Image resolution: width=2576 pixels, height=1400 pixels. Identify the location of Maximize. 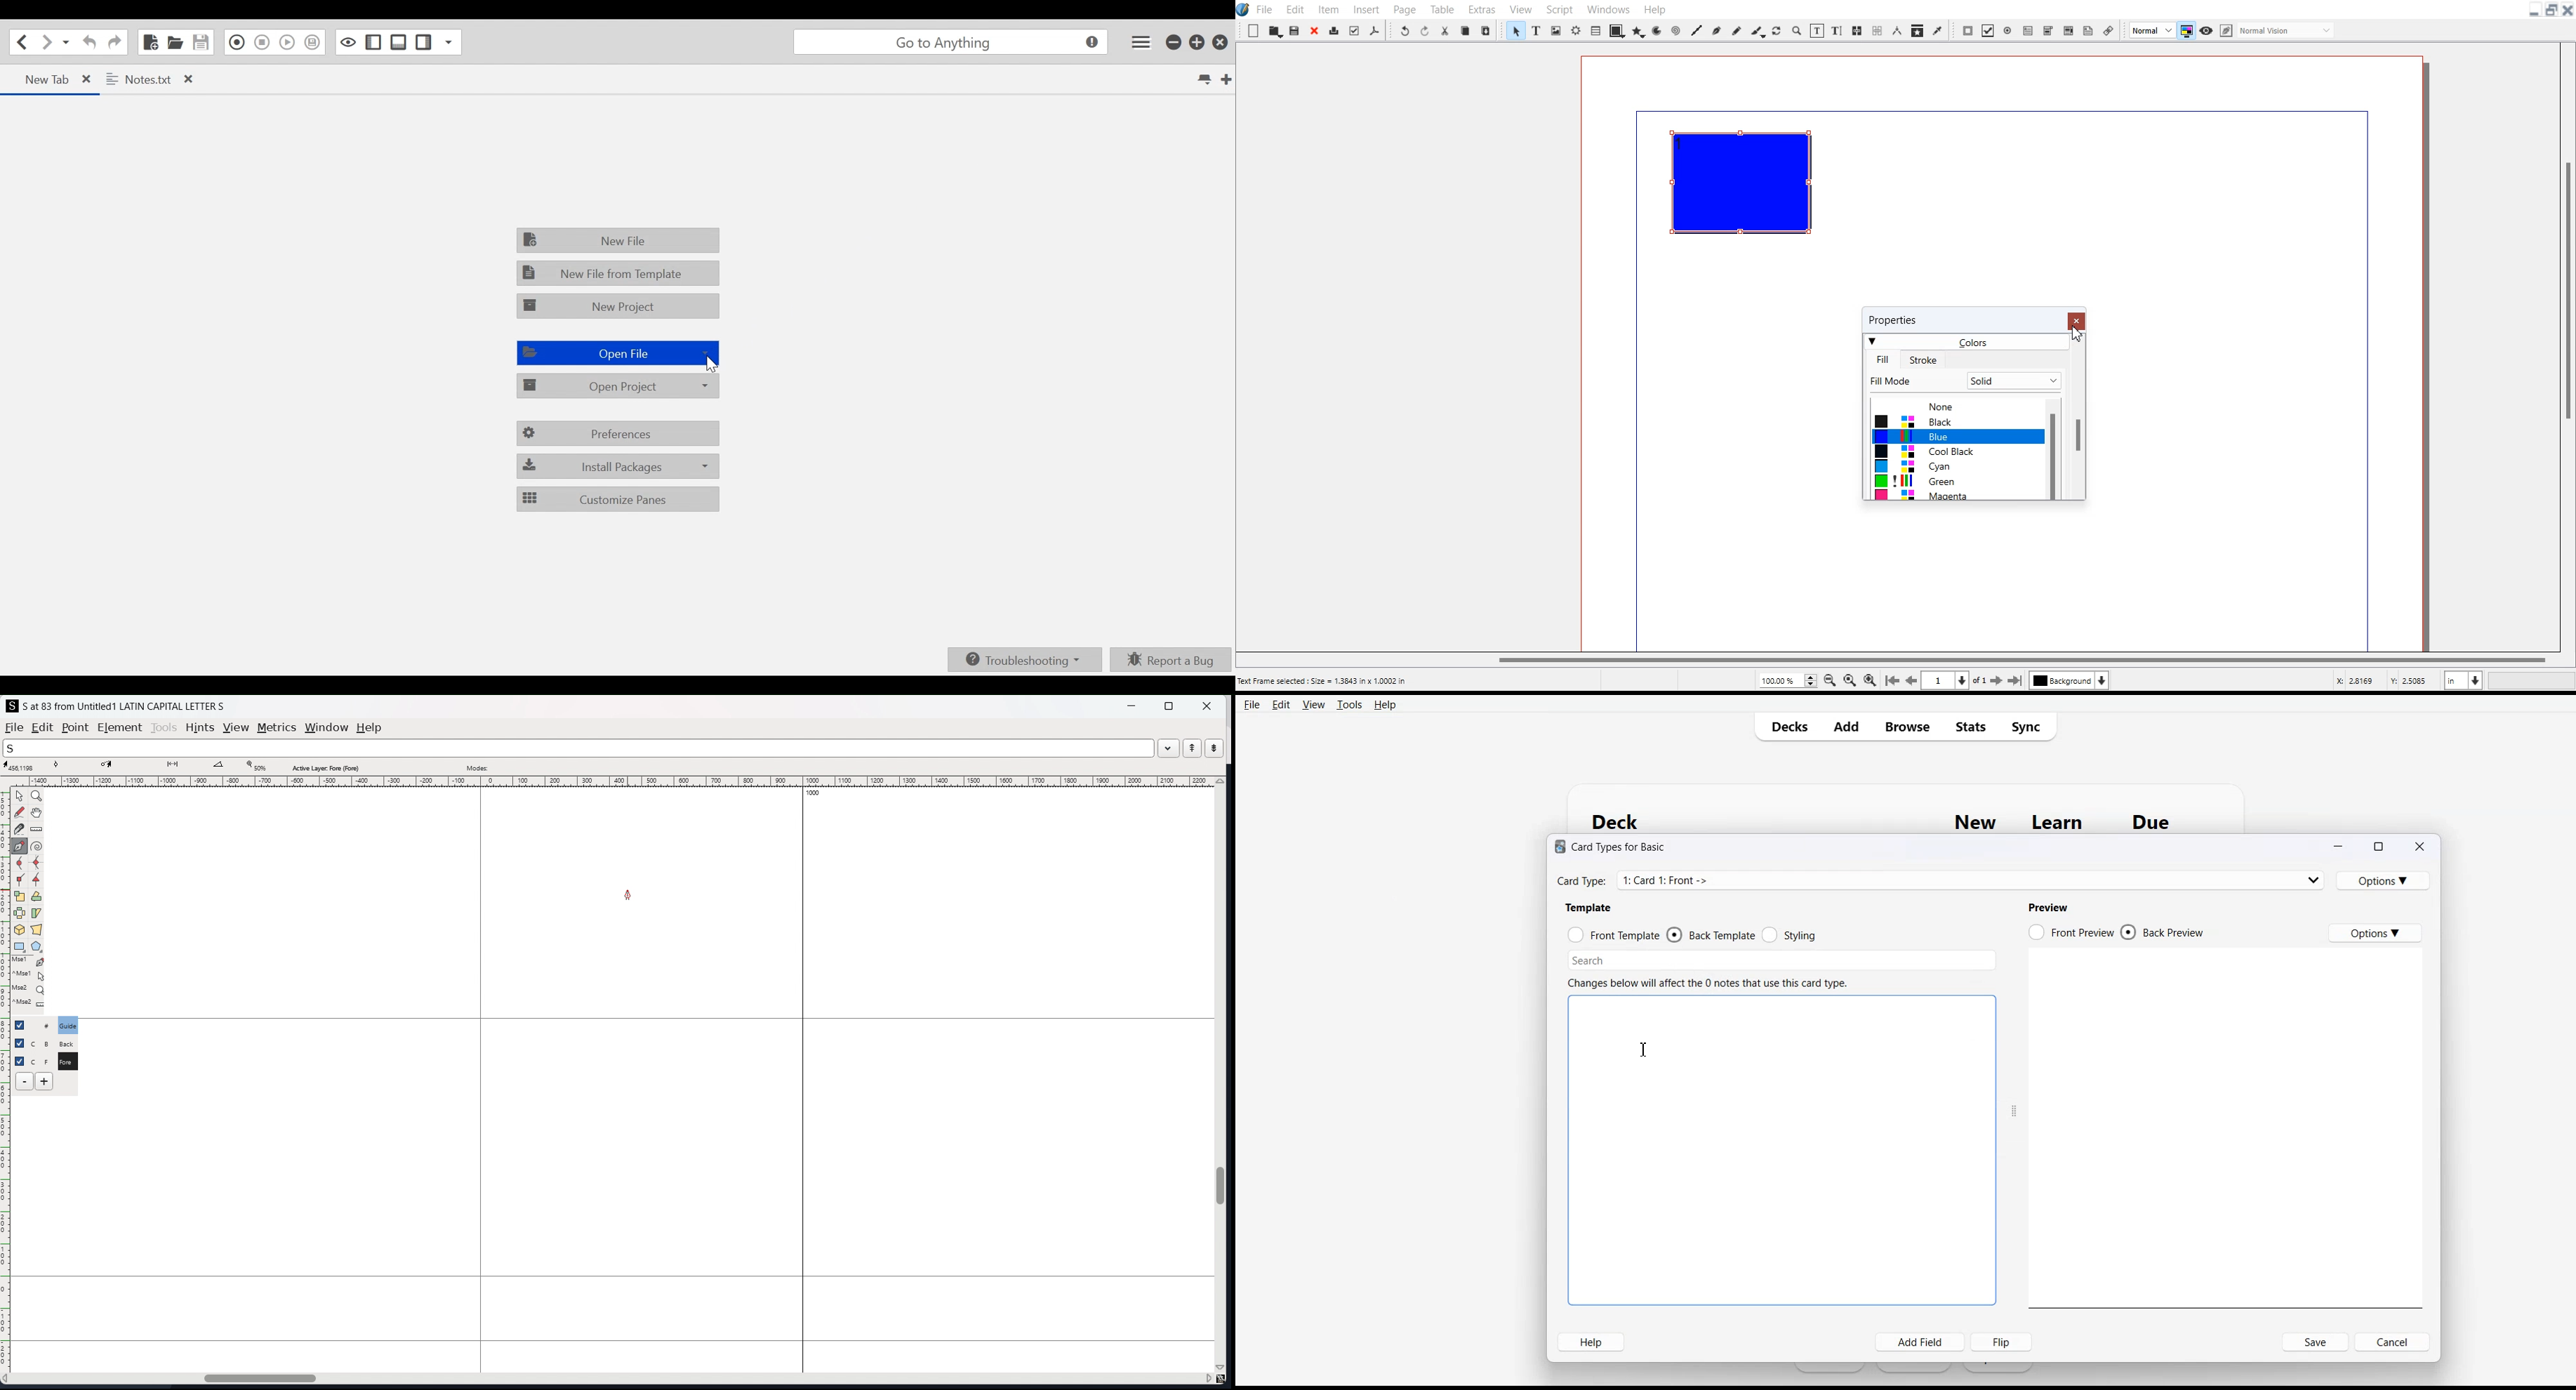
(2551, 9).